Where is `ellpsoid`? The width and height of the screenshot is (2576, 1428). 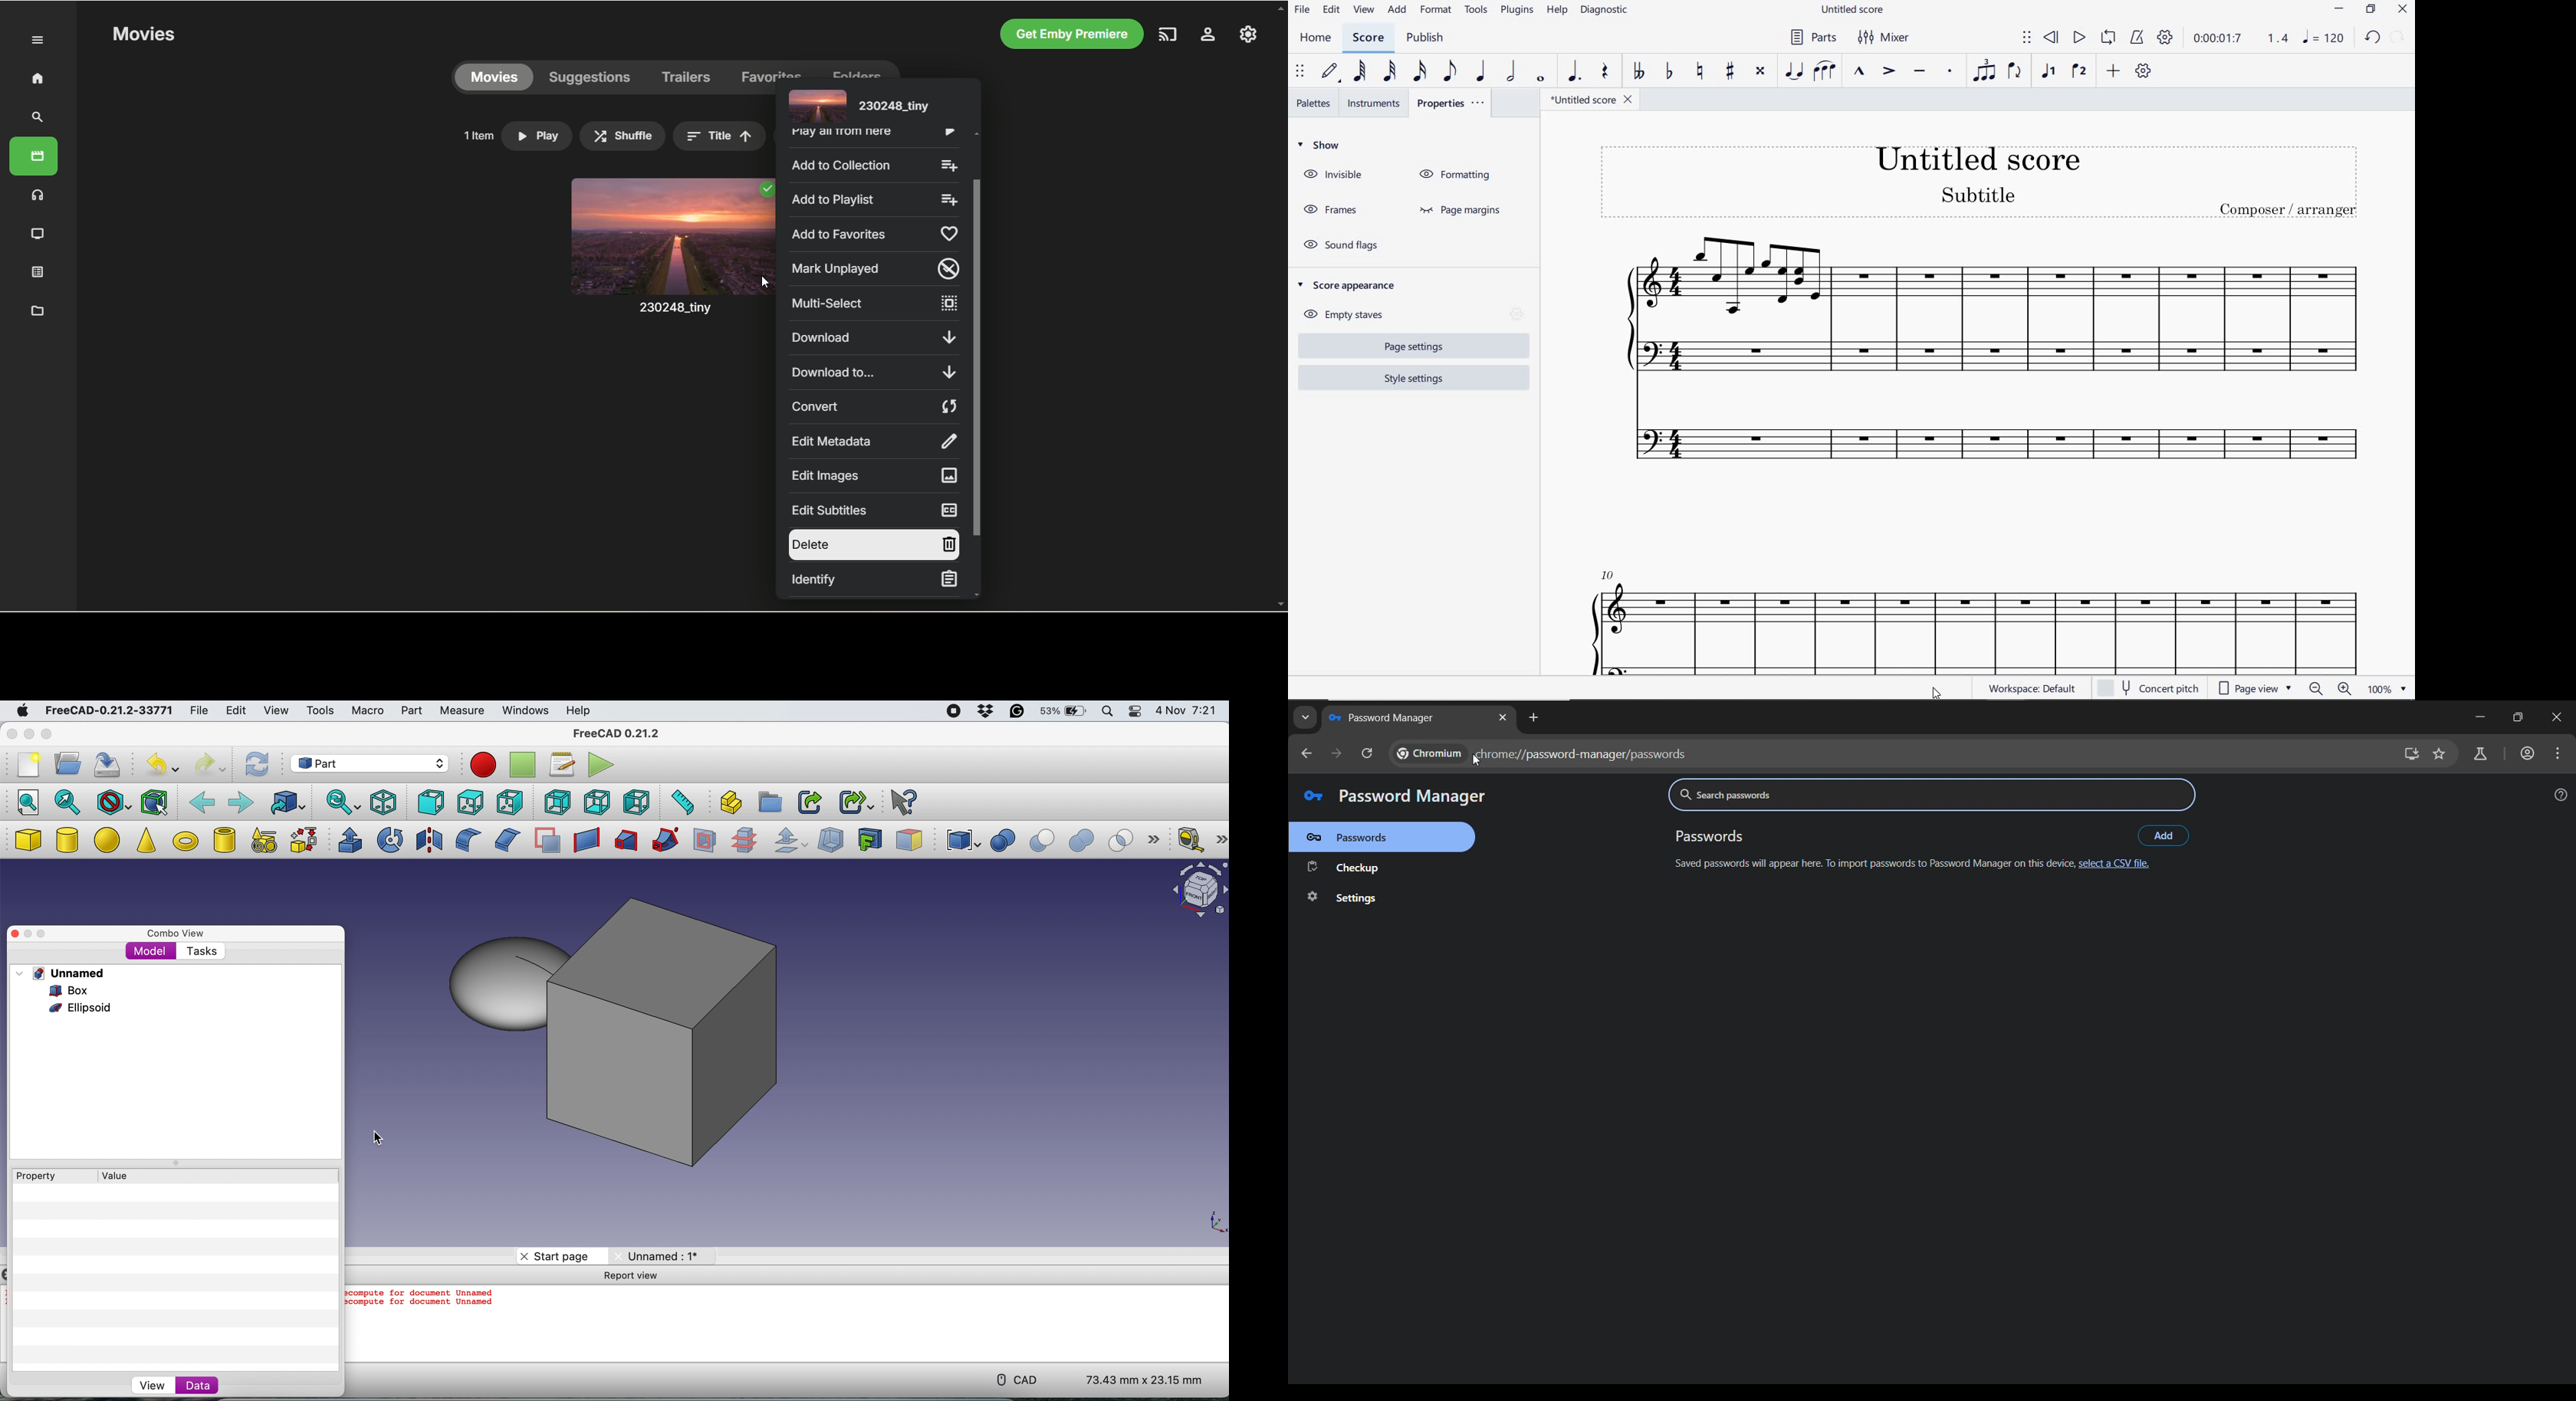
ellpsoid is located at coordinates (65, 1007).